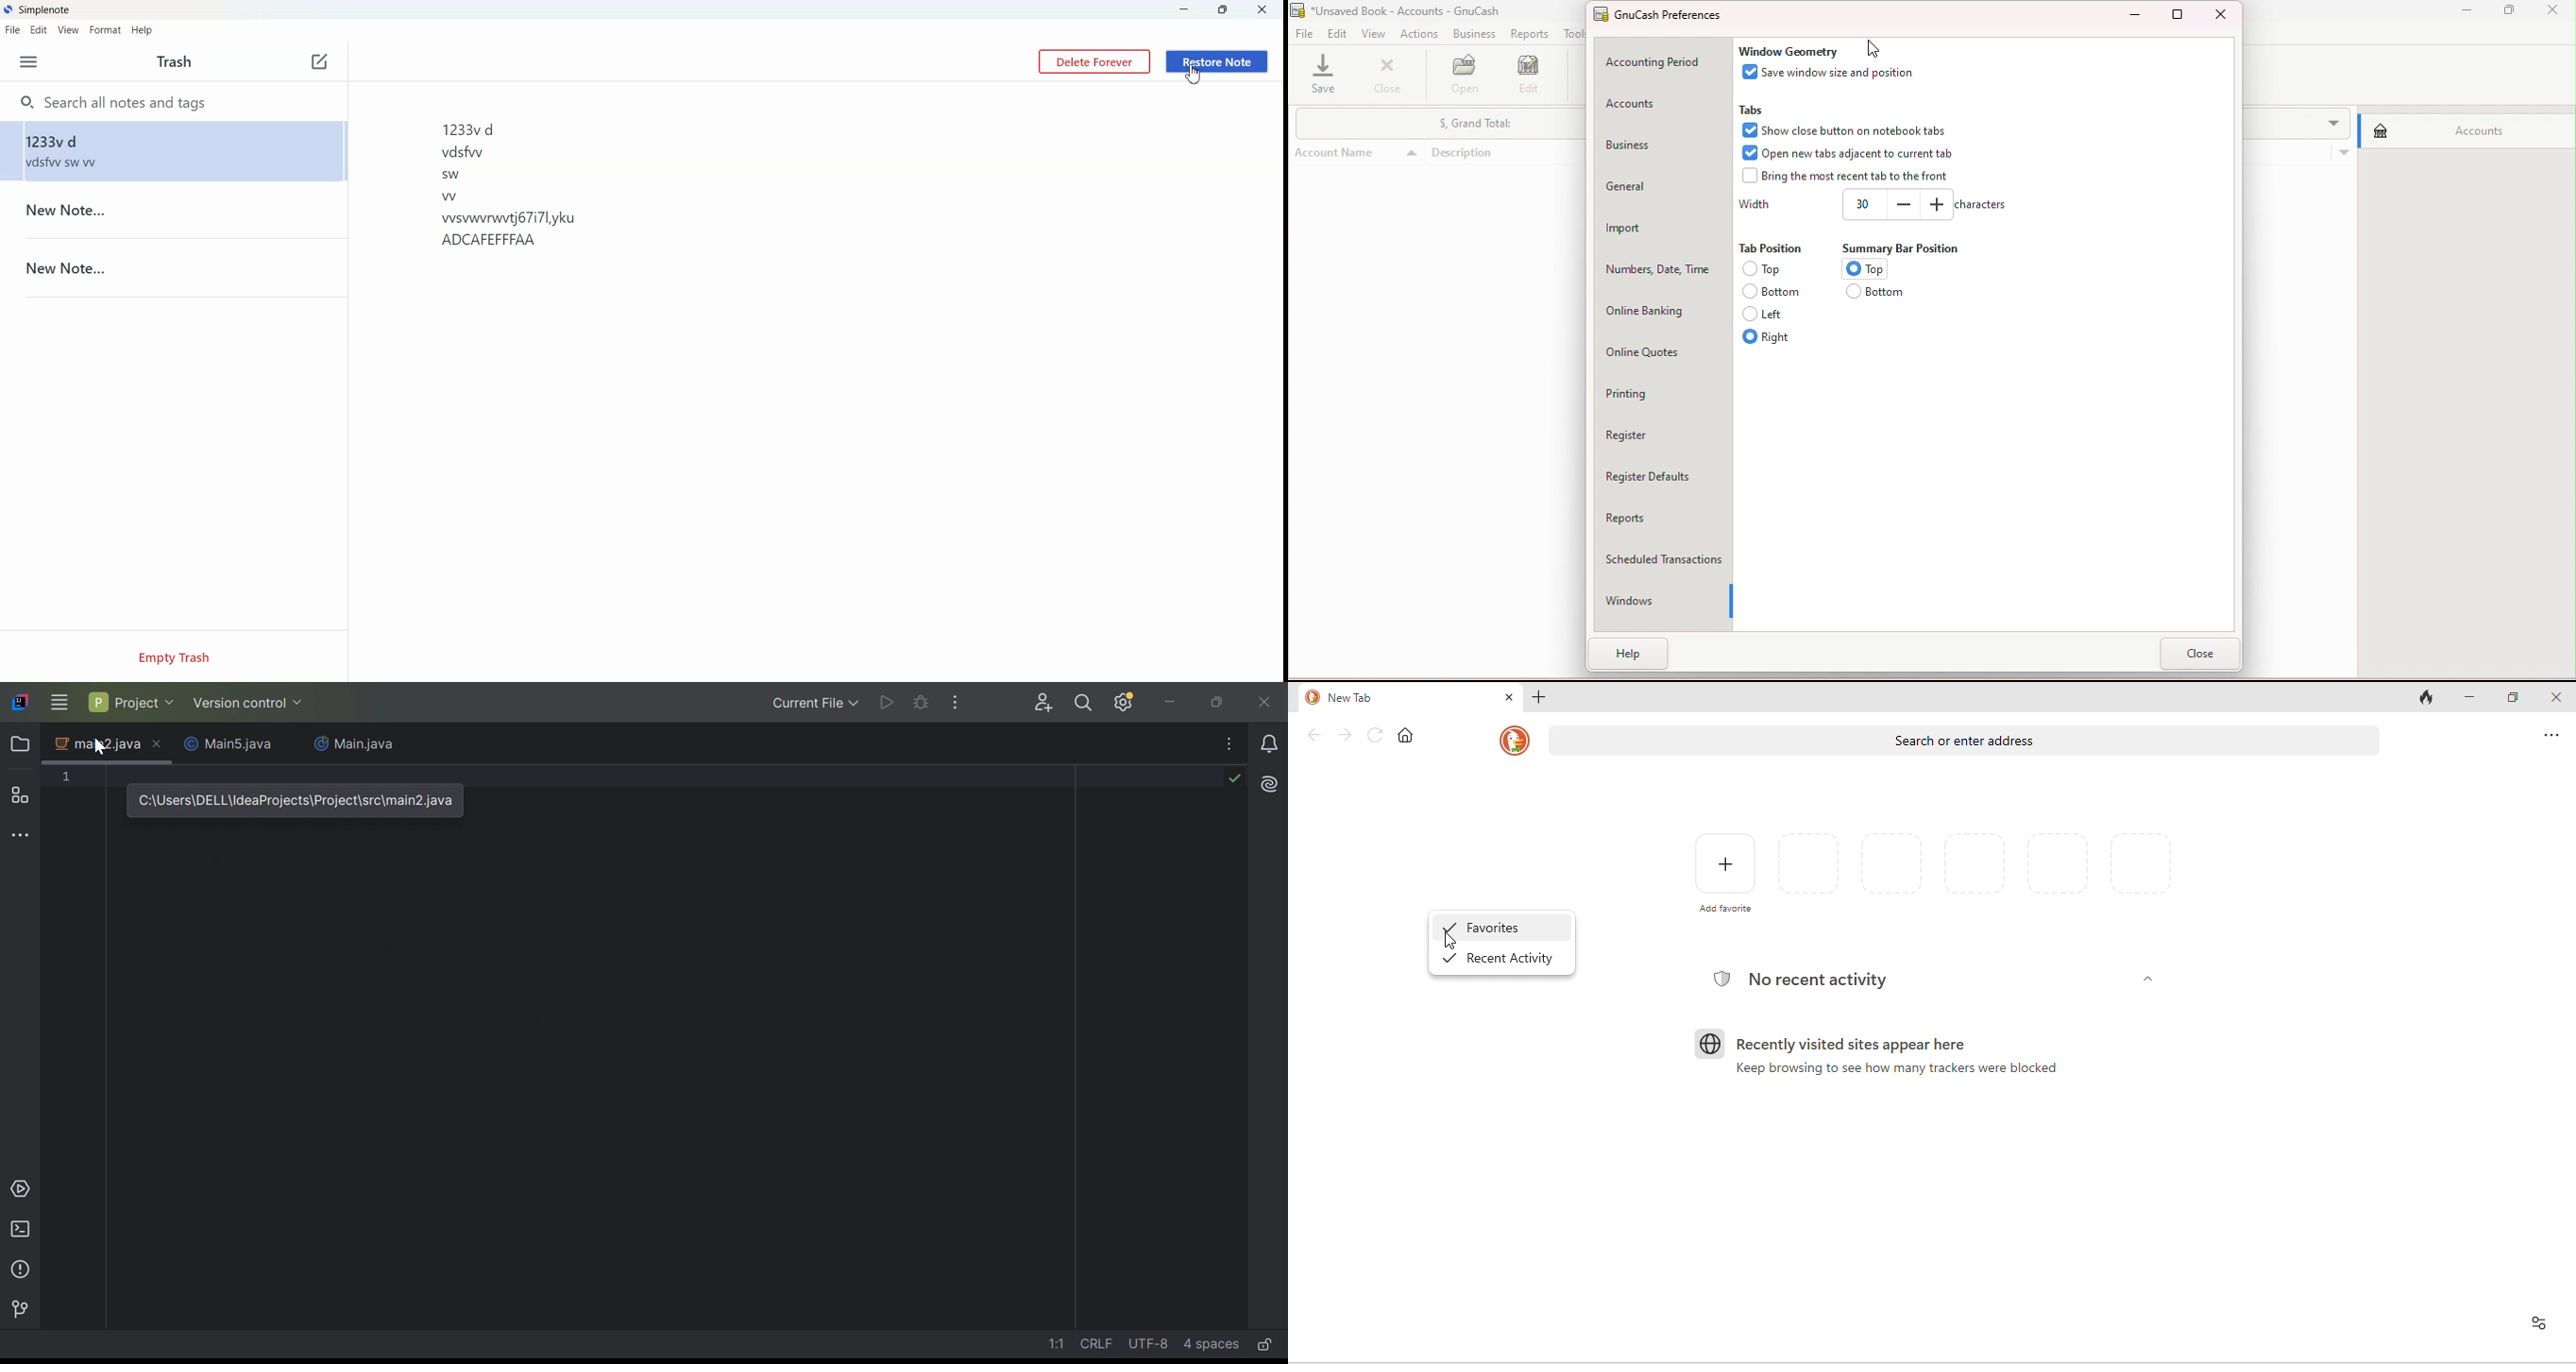 This screenshot has height=1372, width=2576. I want to click on minimize, so click(2468, 696).